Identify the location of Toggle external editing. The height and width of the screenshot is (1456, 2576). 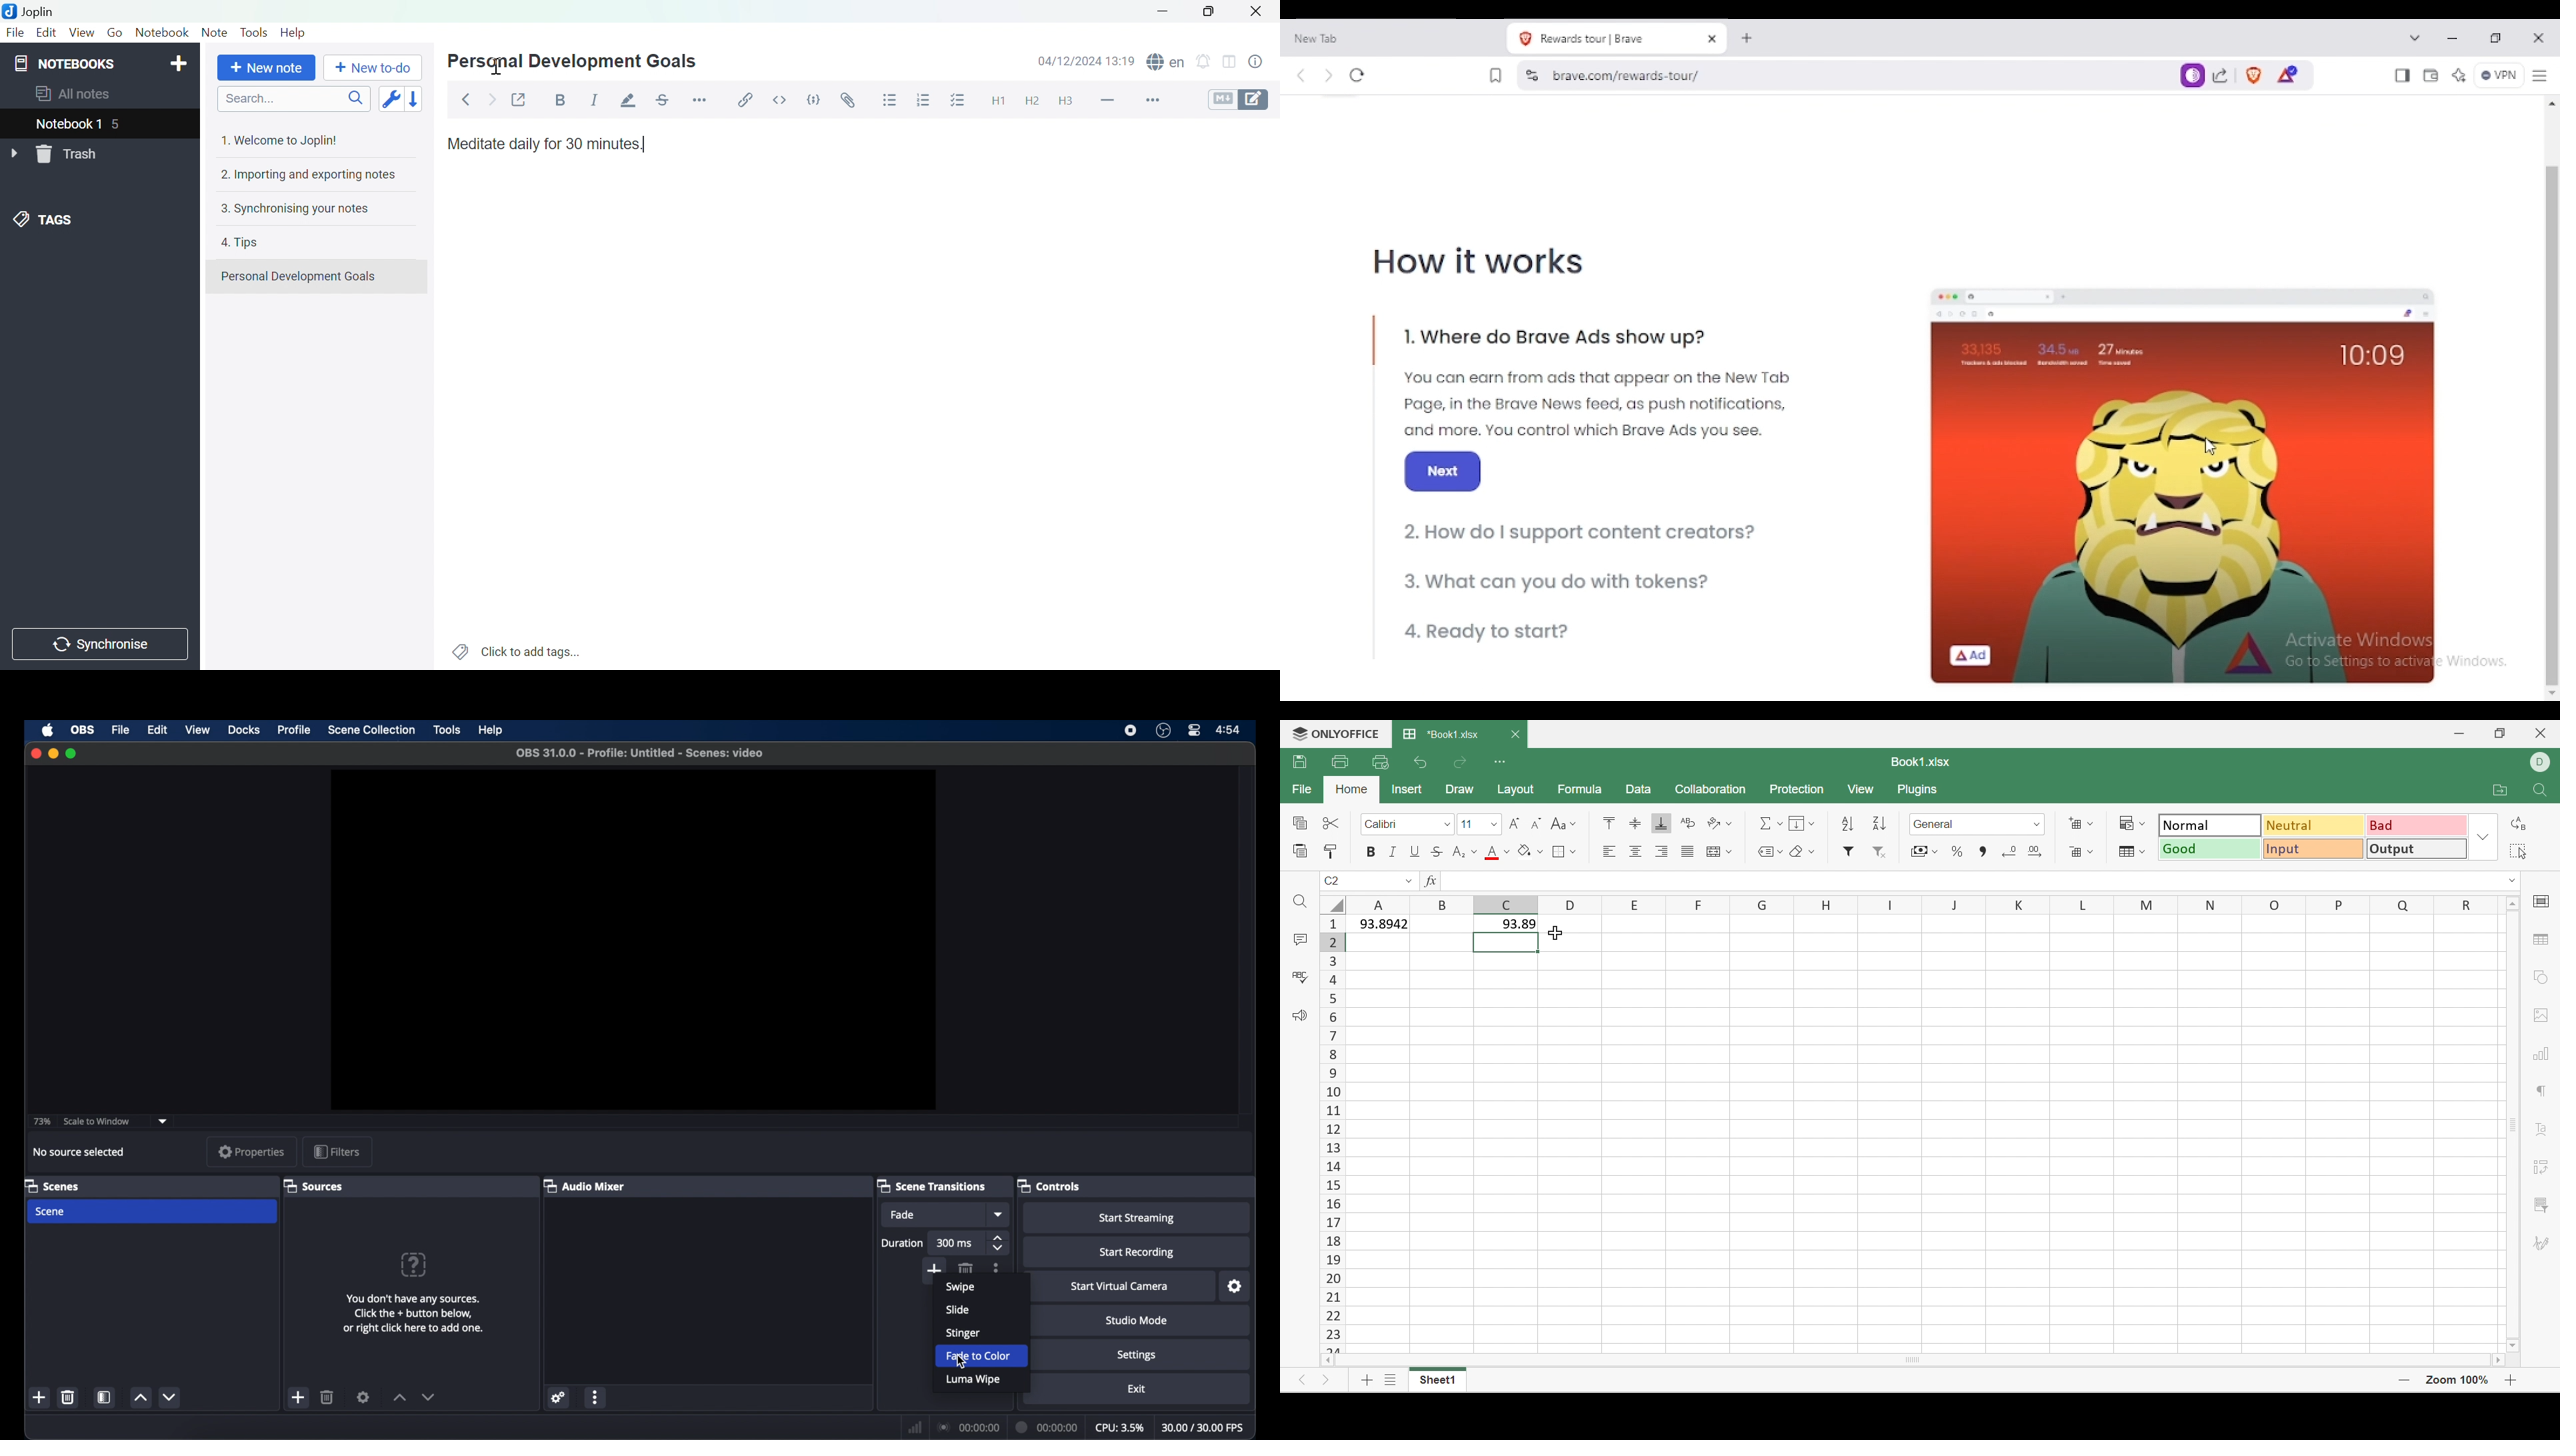
(519, 99).